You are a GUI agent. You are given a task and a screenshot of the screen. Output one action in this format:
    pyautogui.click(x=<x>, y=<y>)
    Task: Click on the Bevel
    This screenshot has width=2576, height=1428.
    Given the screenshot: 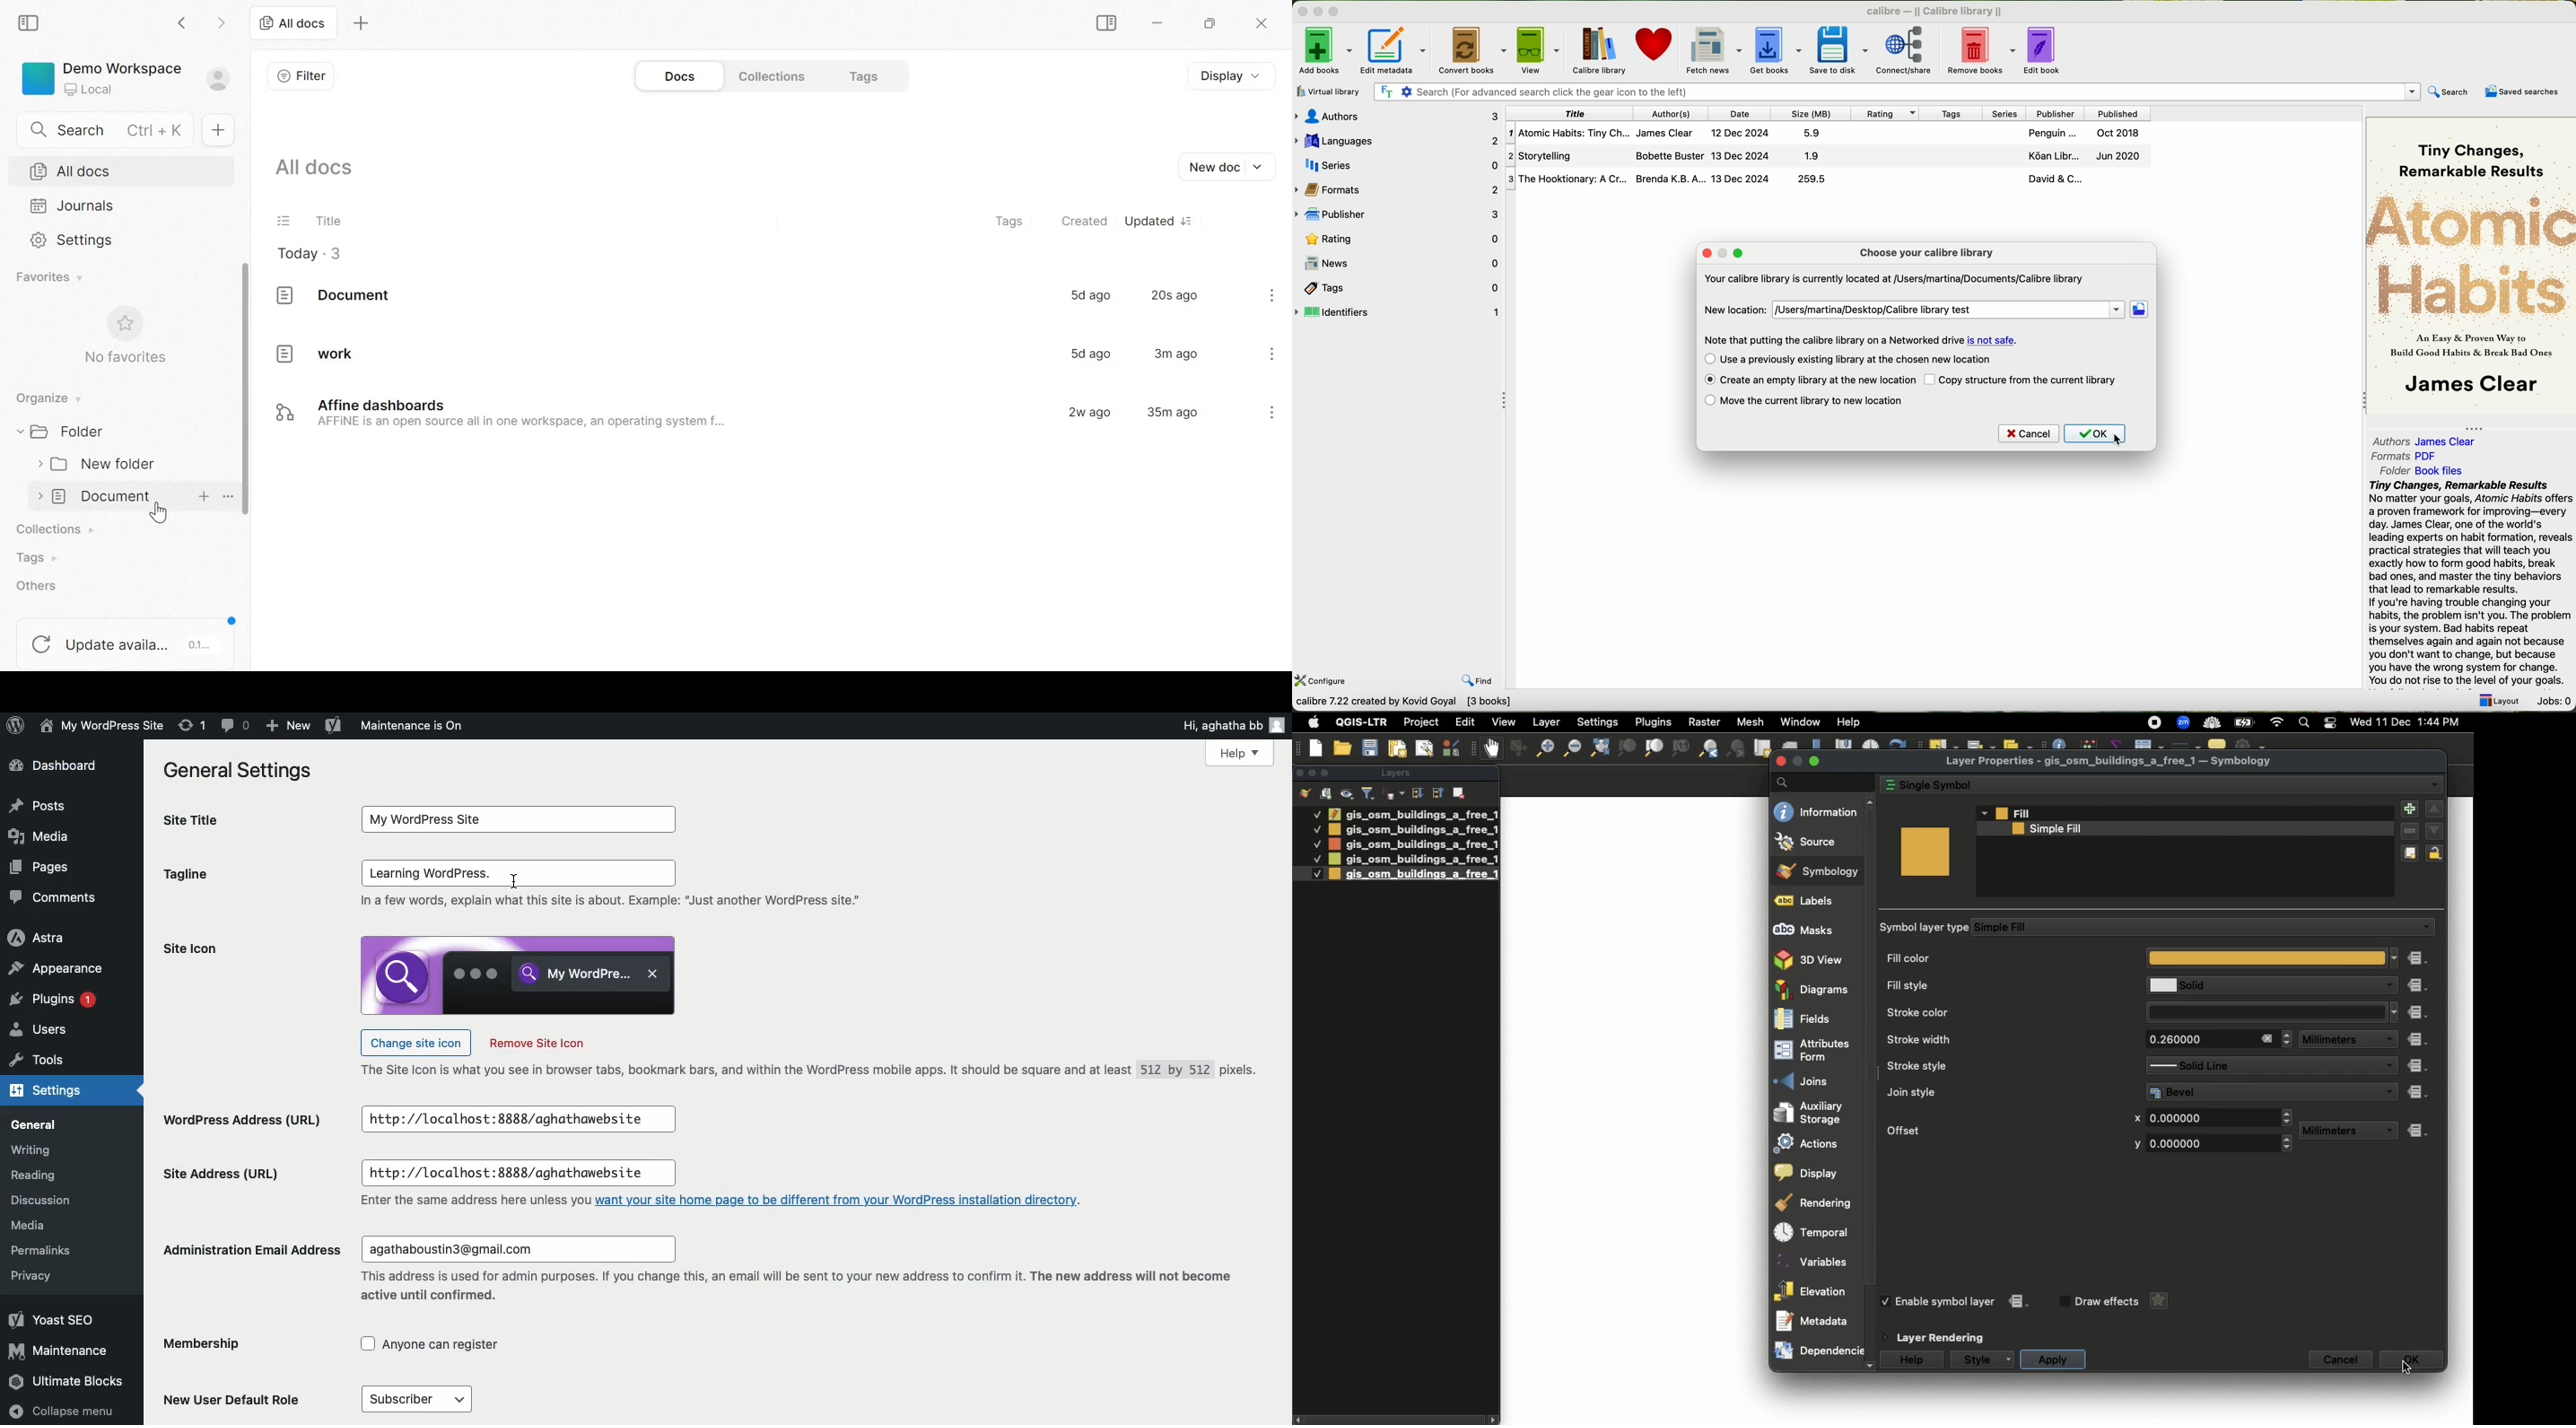 What is the action you would take?
    pyautogui.click(x=2261, y=1092)
    